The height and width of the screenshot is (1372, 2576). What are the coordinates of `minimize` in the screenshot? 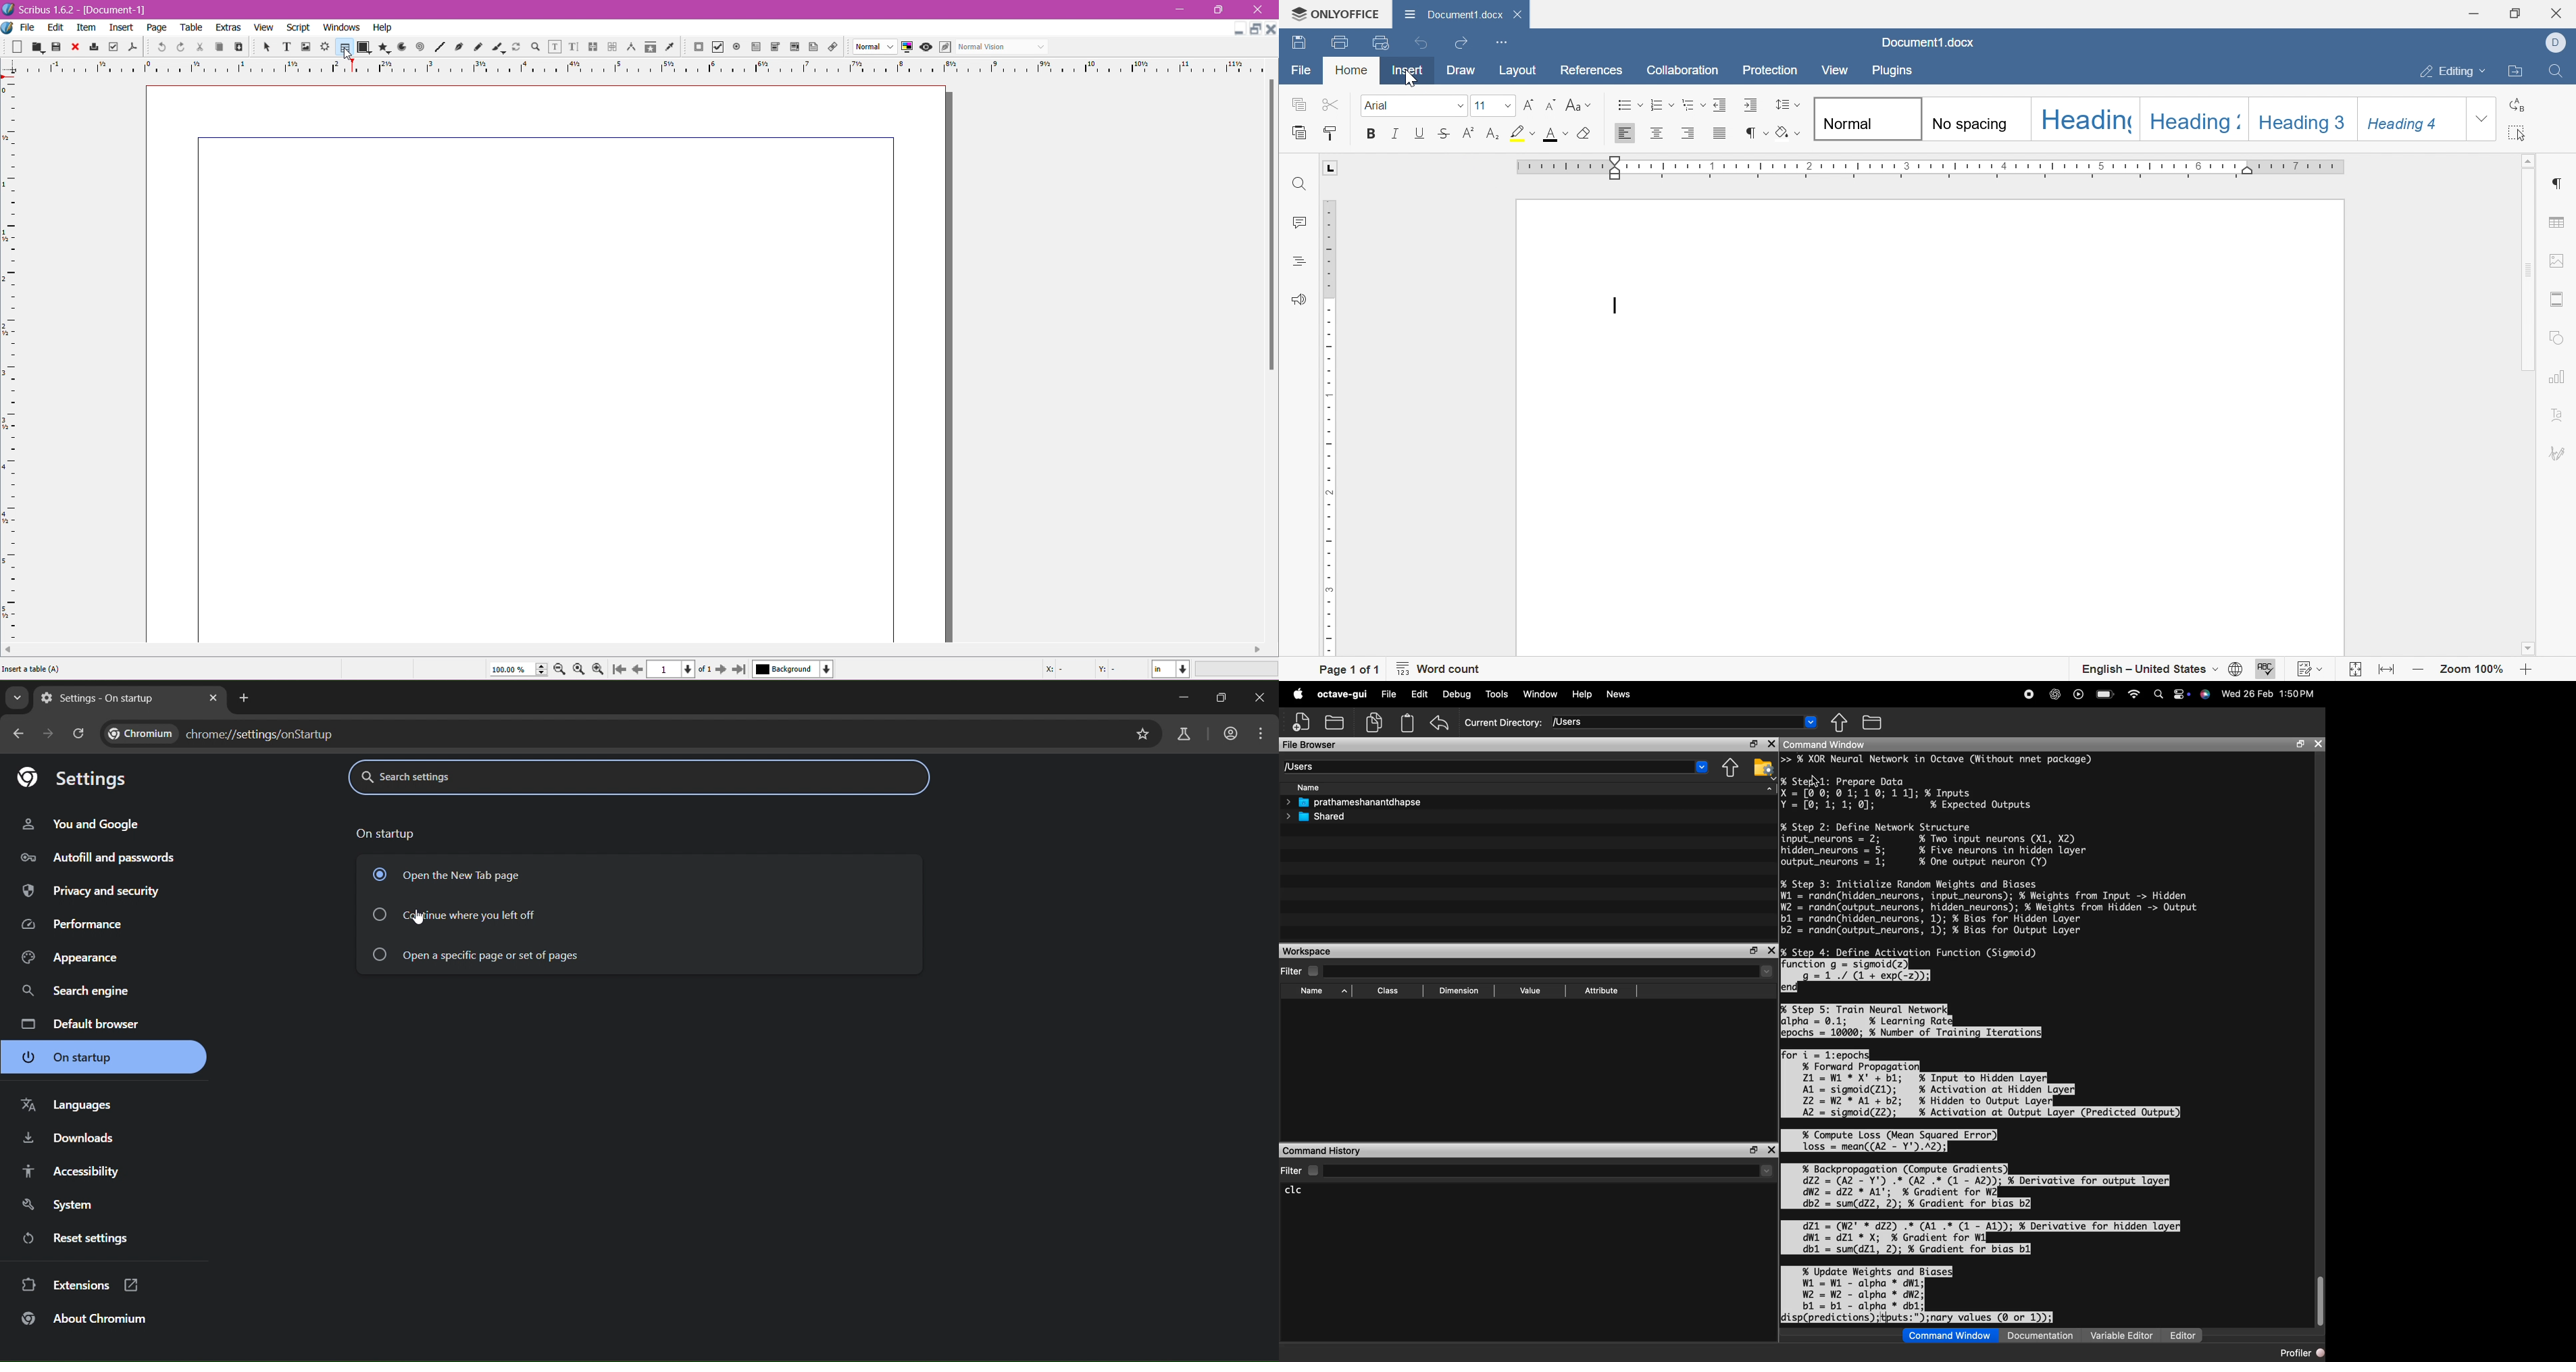 It's located at (1183, 697).